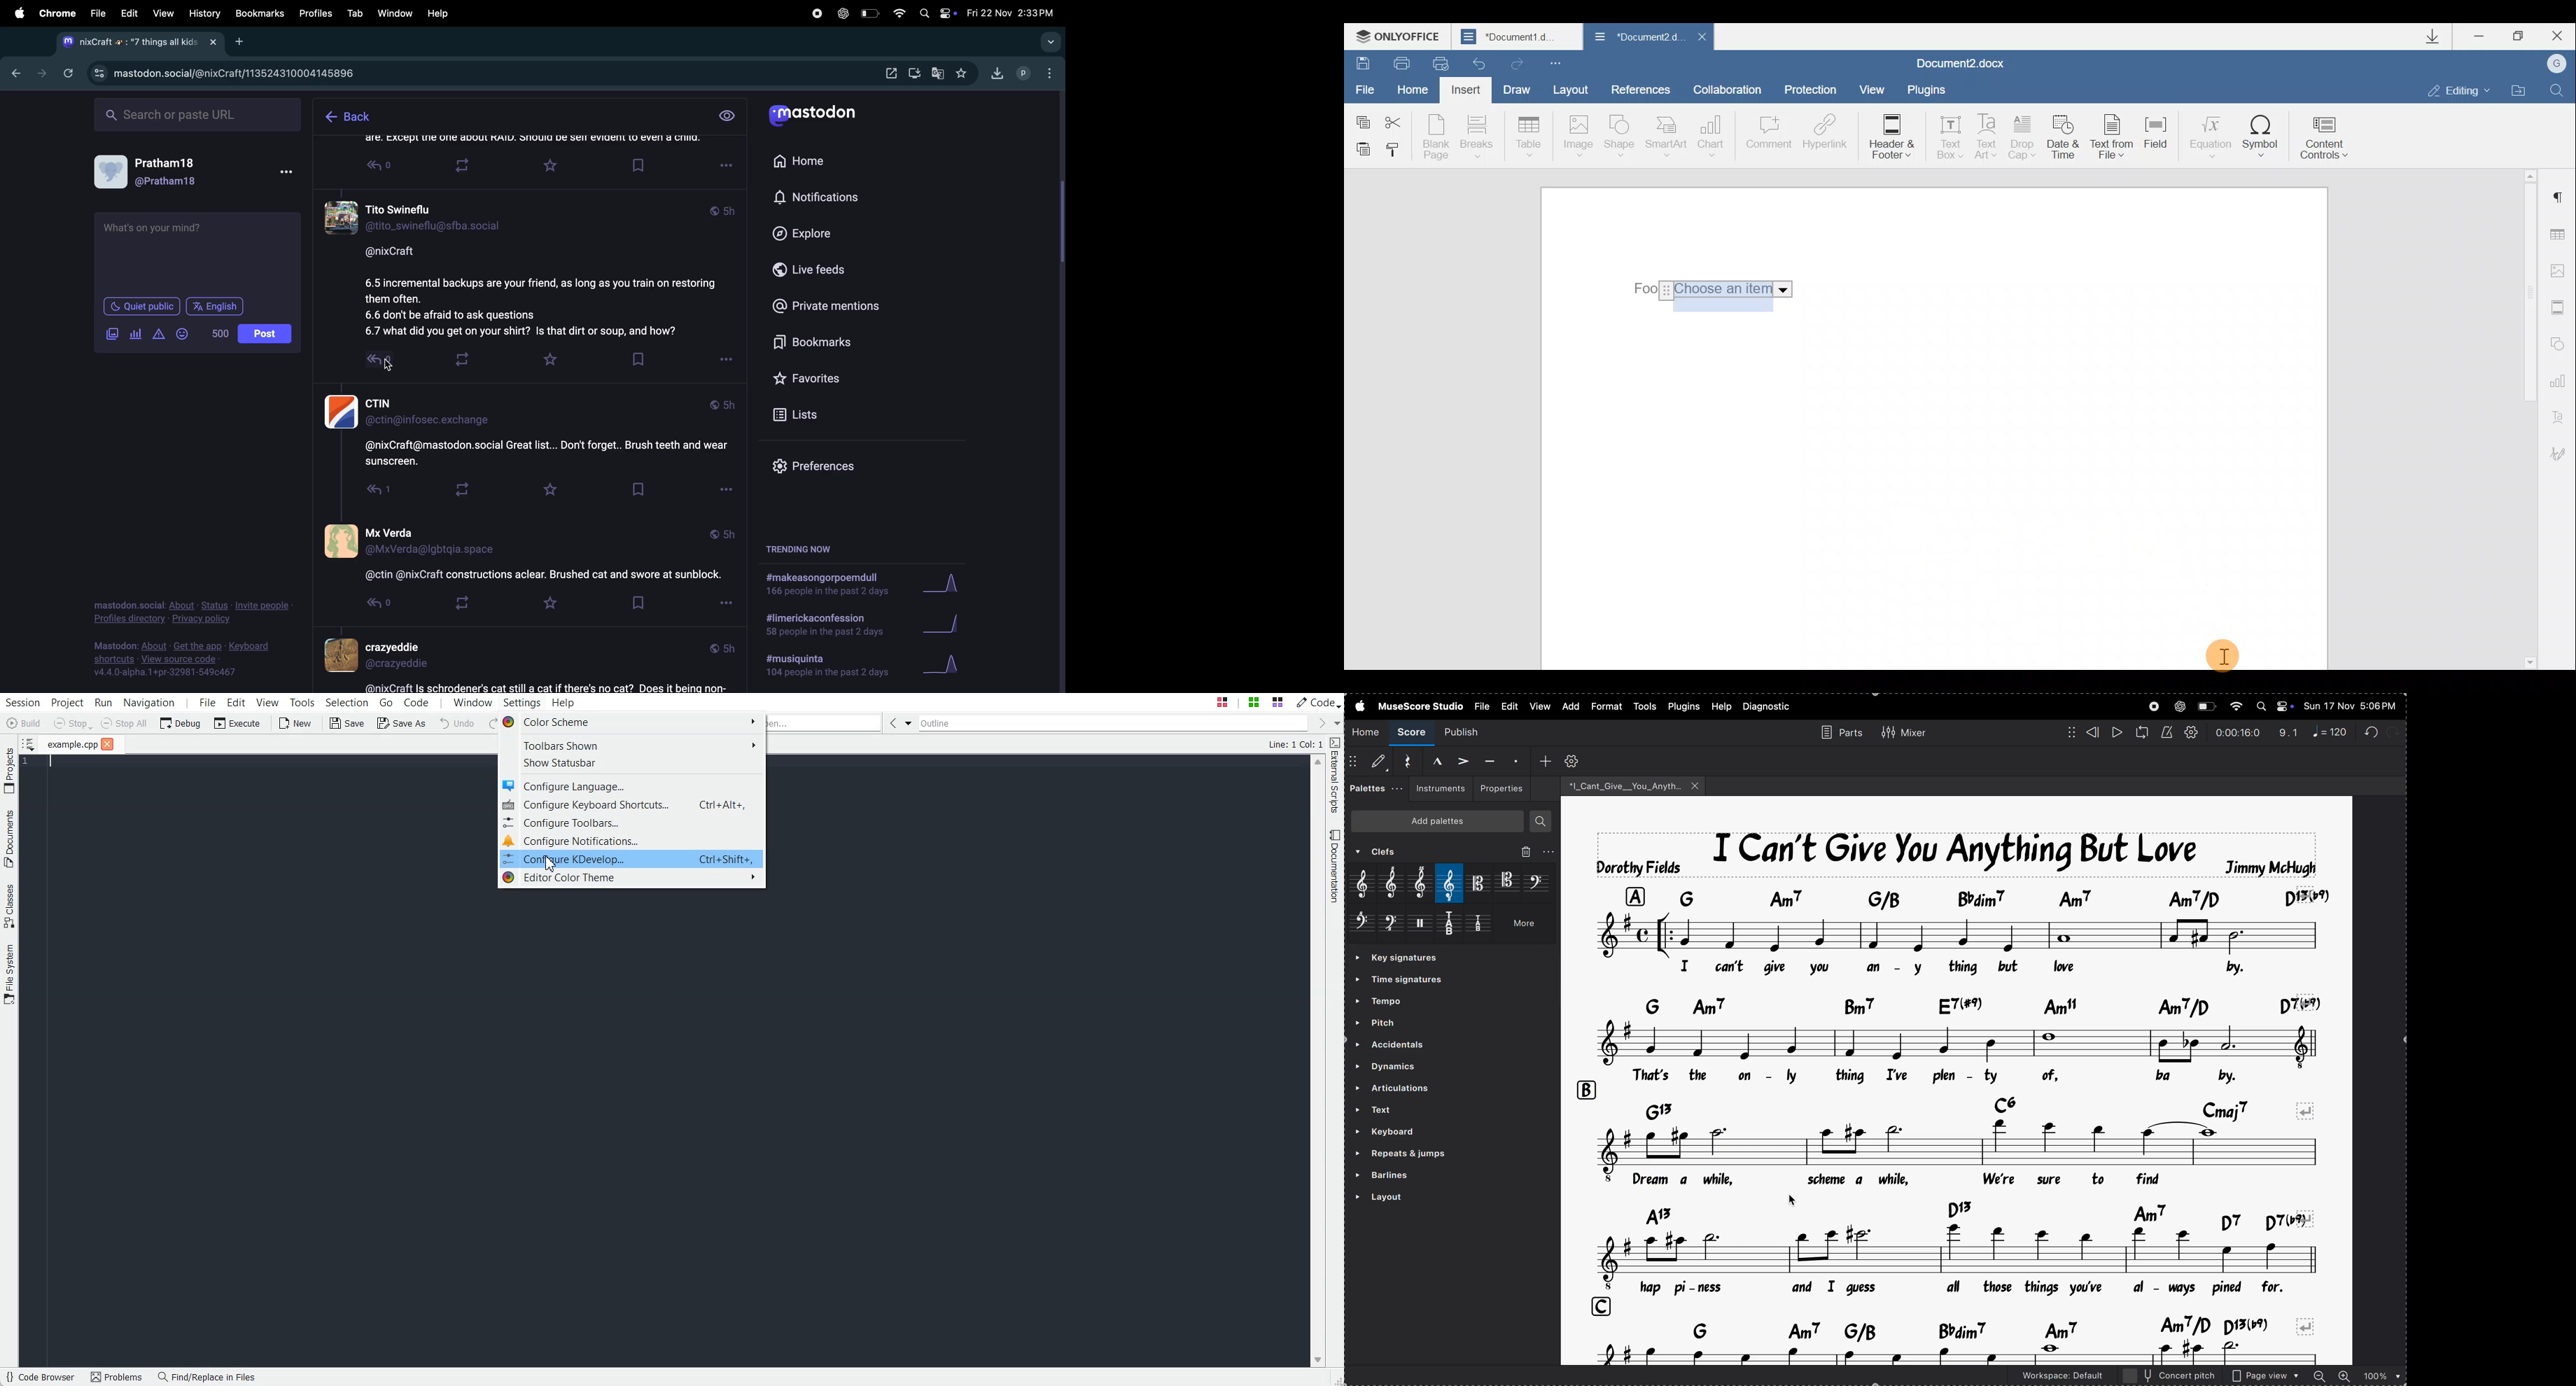  Describe the element at coordinates (1946, 133) in the screenshot. I see `Text box` at that location.